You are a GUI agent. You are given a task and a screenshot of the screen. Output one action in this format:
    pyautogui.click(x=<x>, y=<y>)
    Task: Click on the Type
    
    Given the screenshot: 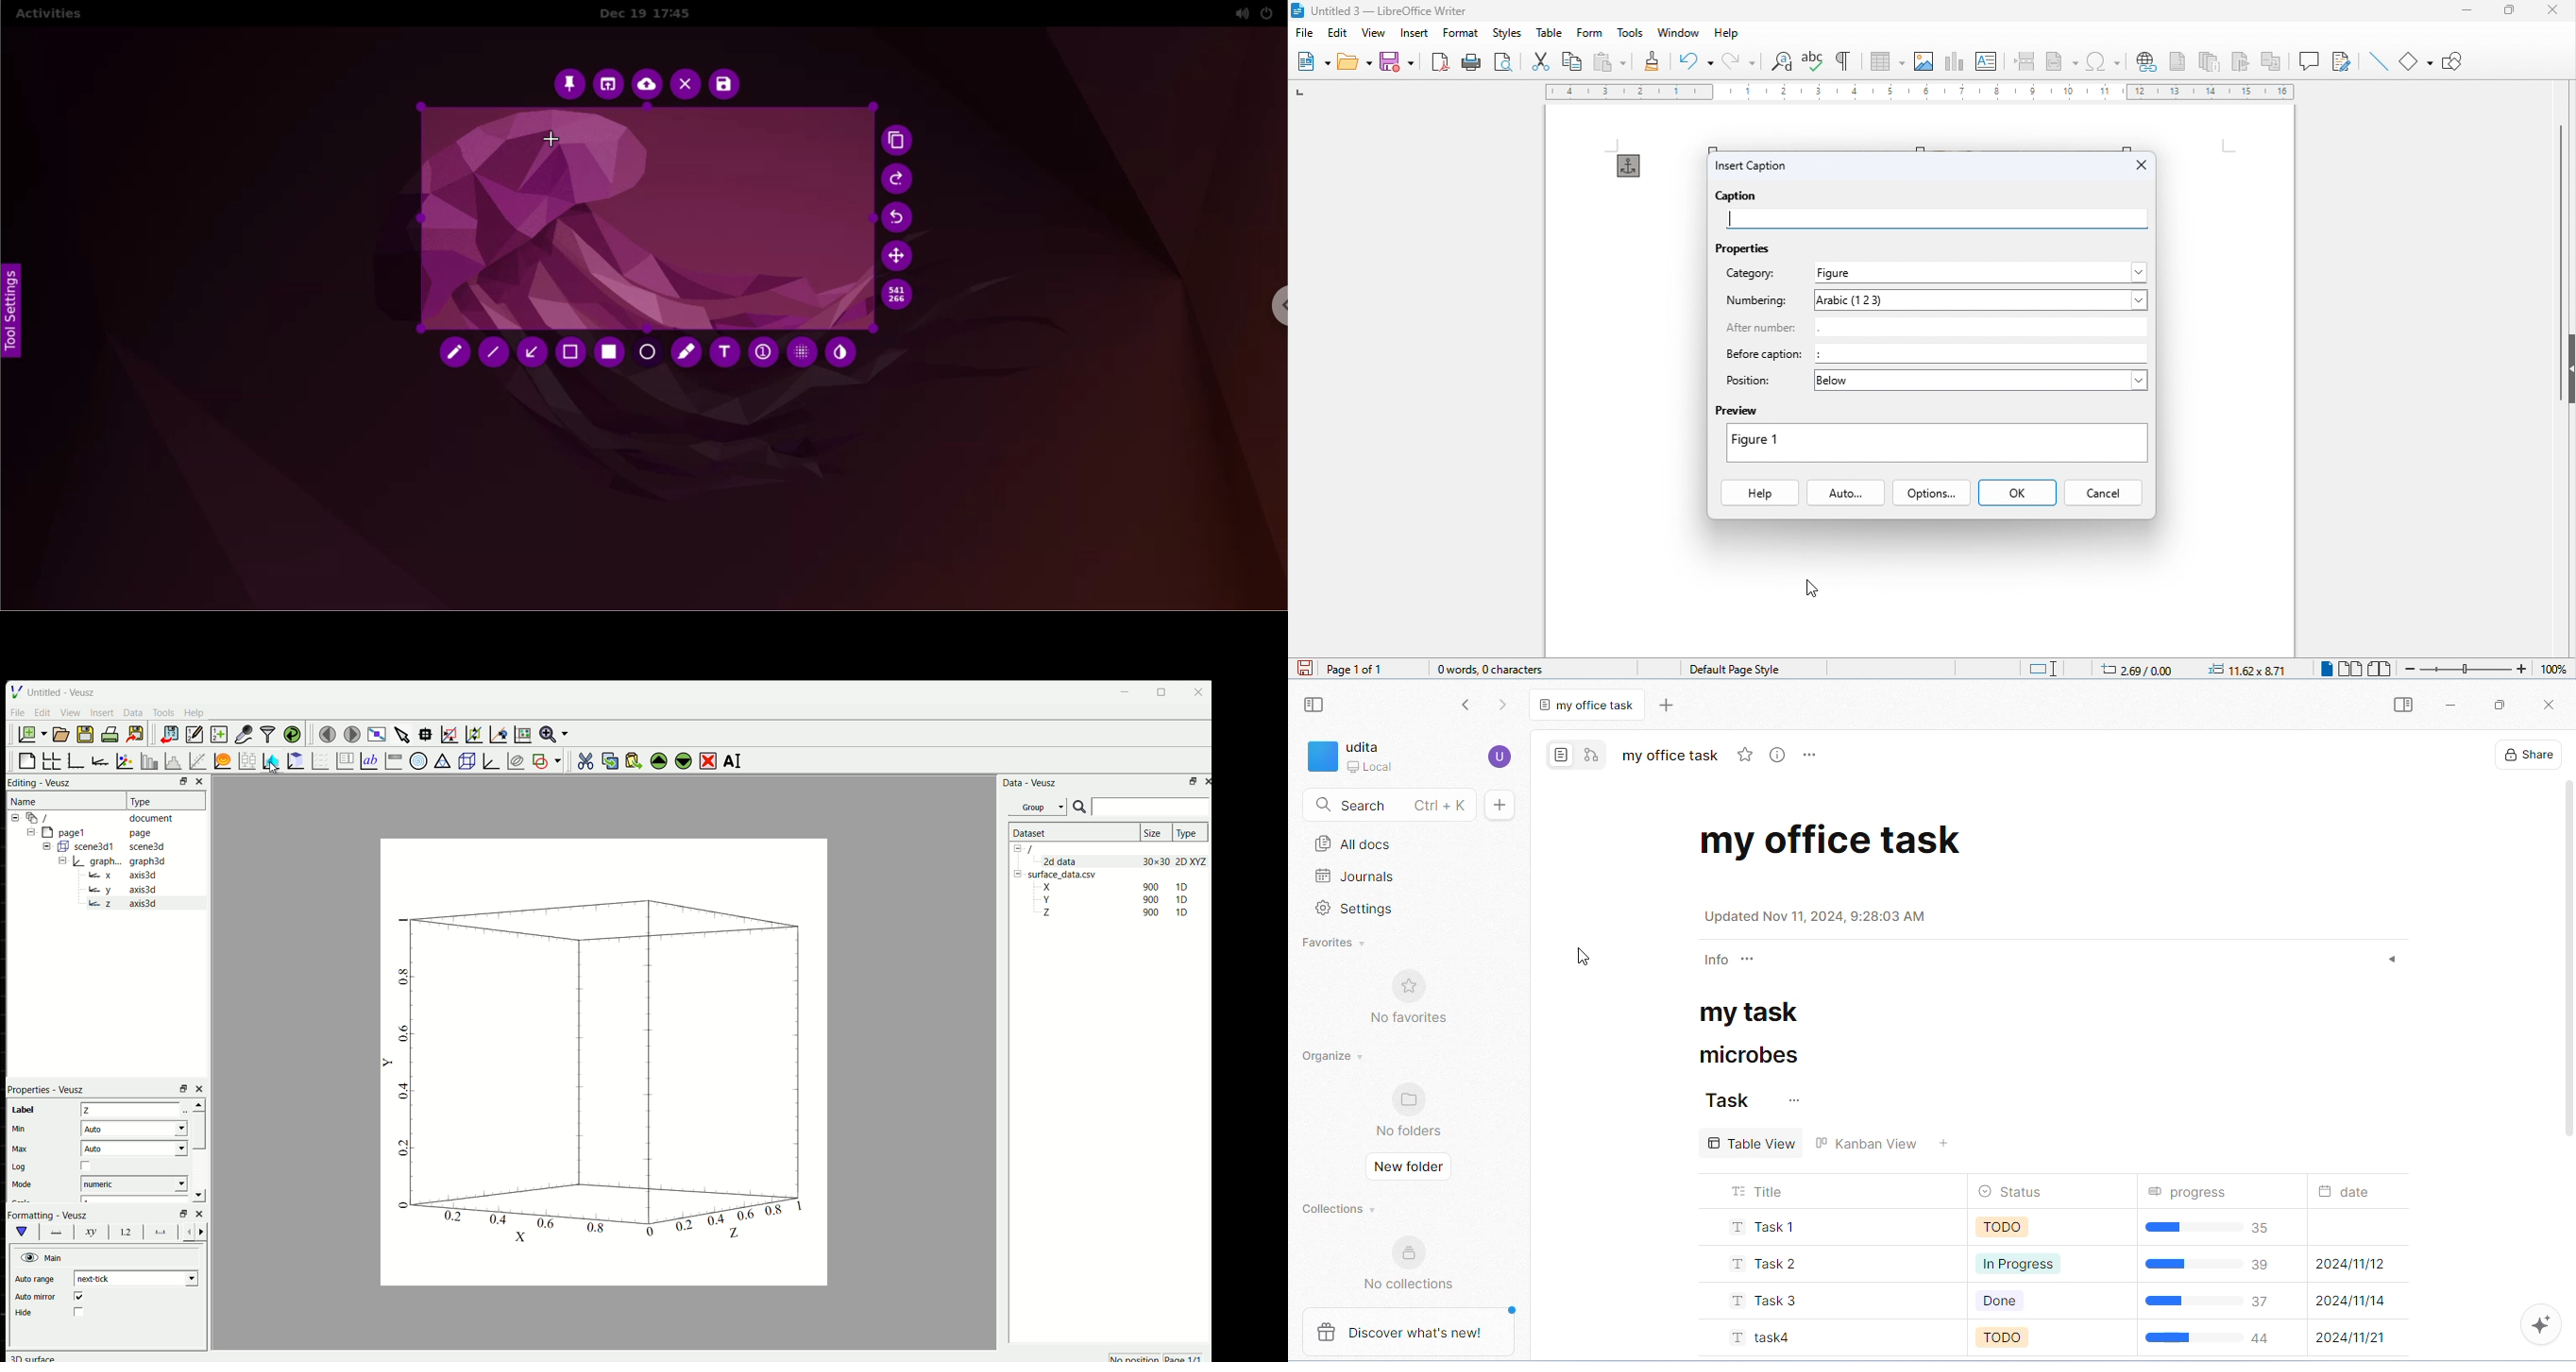 What is the action you would take?
    pyautogui.click(x=1188, y=833)
    